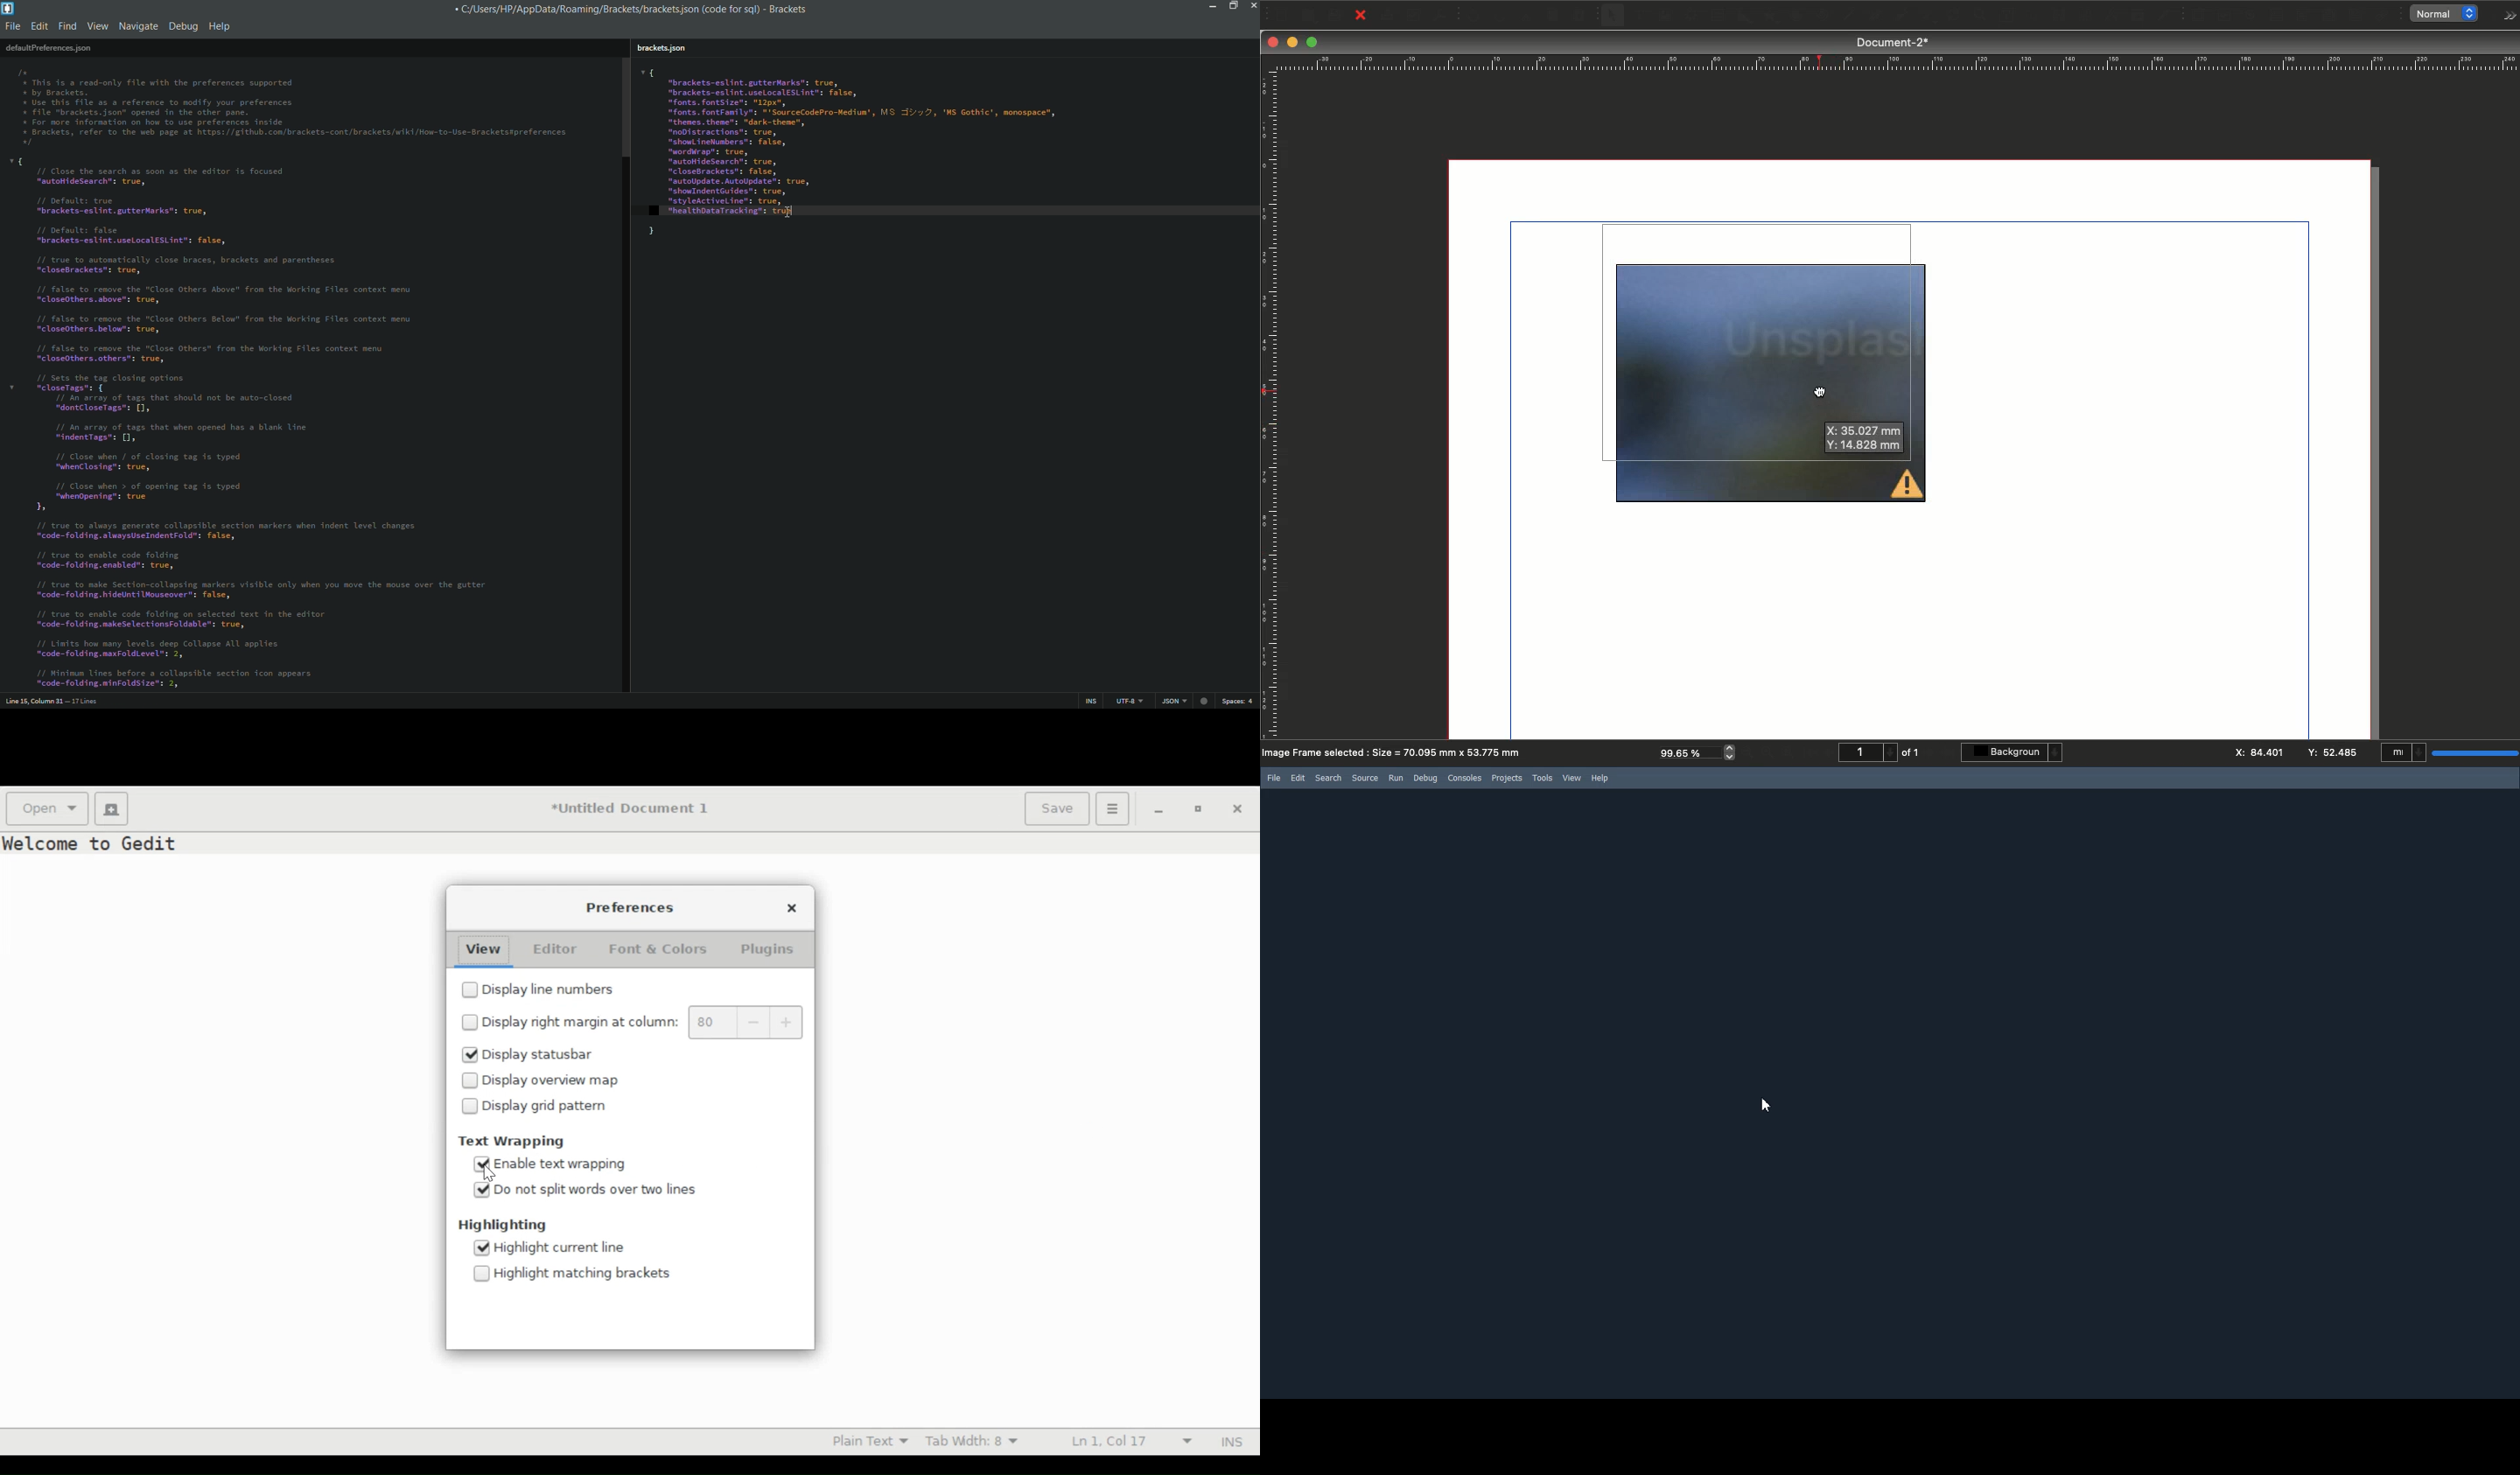 Image resolution: width=2520 pixels, height=1484 pixels. What do you see at coordinates (1230, 1442) in the screenshot?
I see `INS` at bounding box center [1230, 1442].